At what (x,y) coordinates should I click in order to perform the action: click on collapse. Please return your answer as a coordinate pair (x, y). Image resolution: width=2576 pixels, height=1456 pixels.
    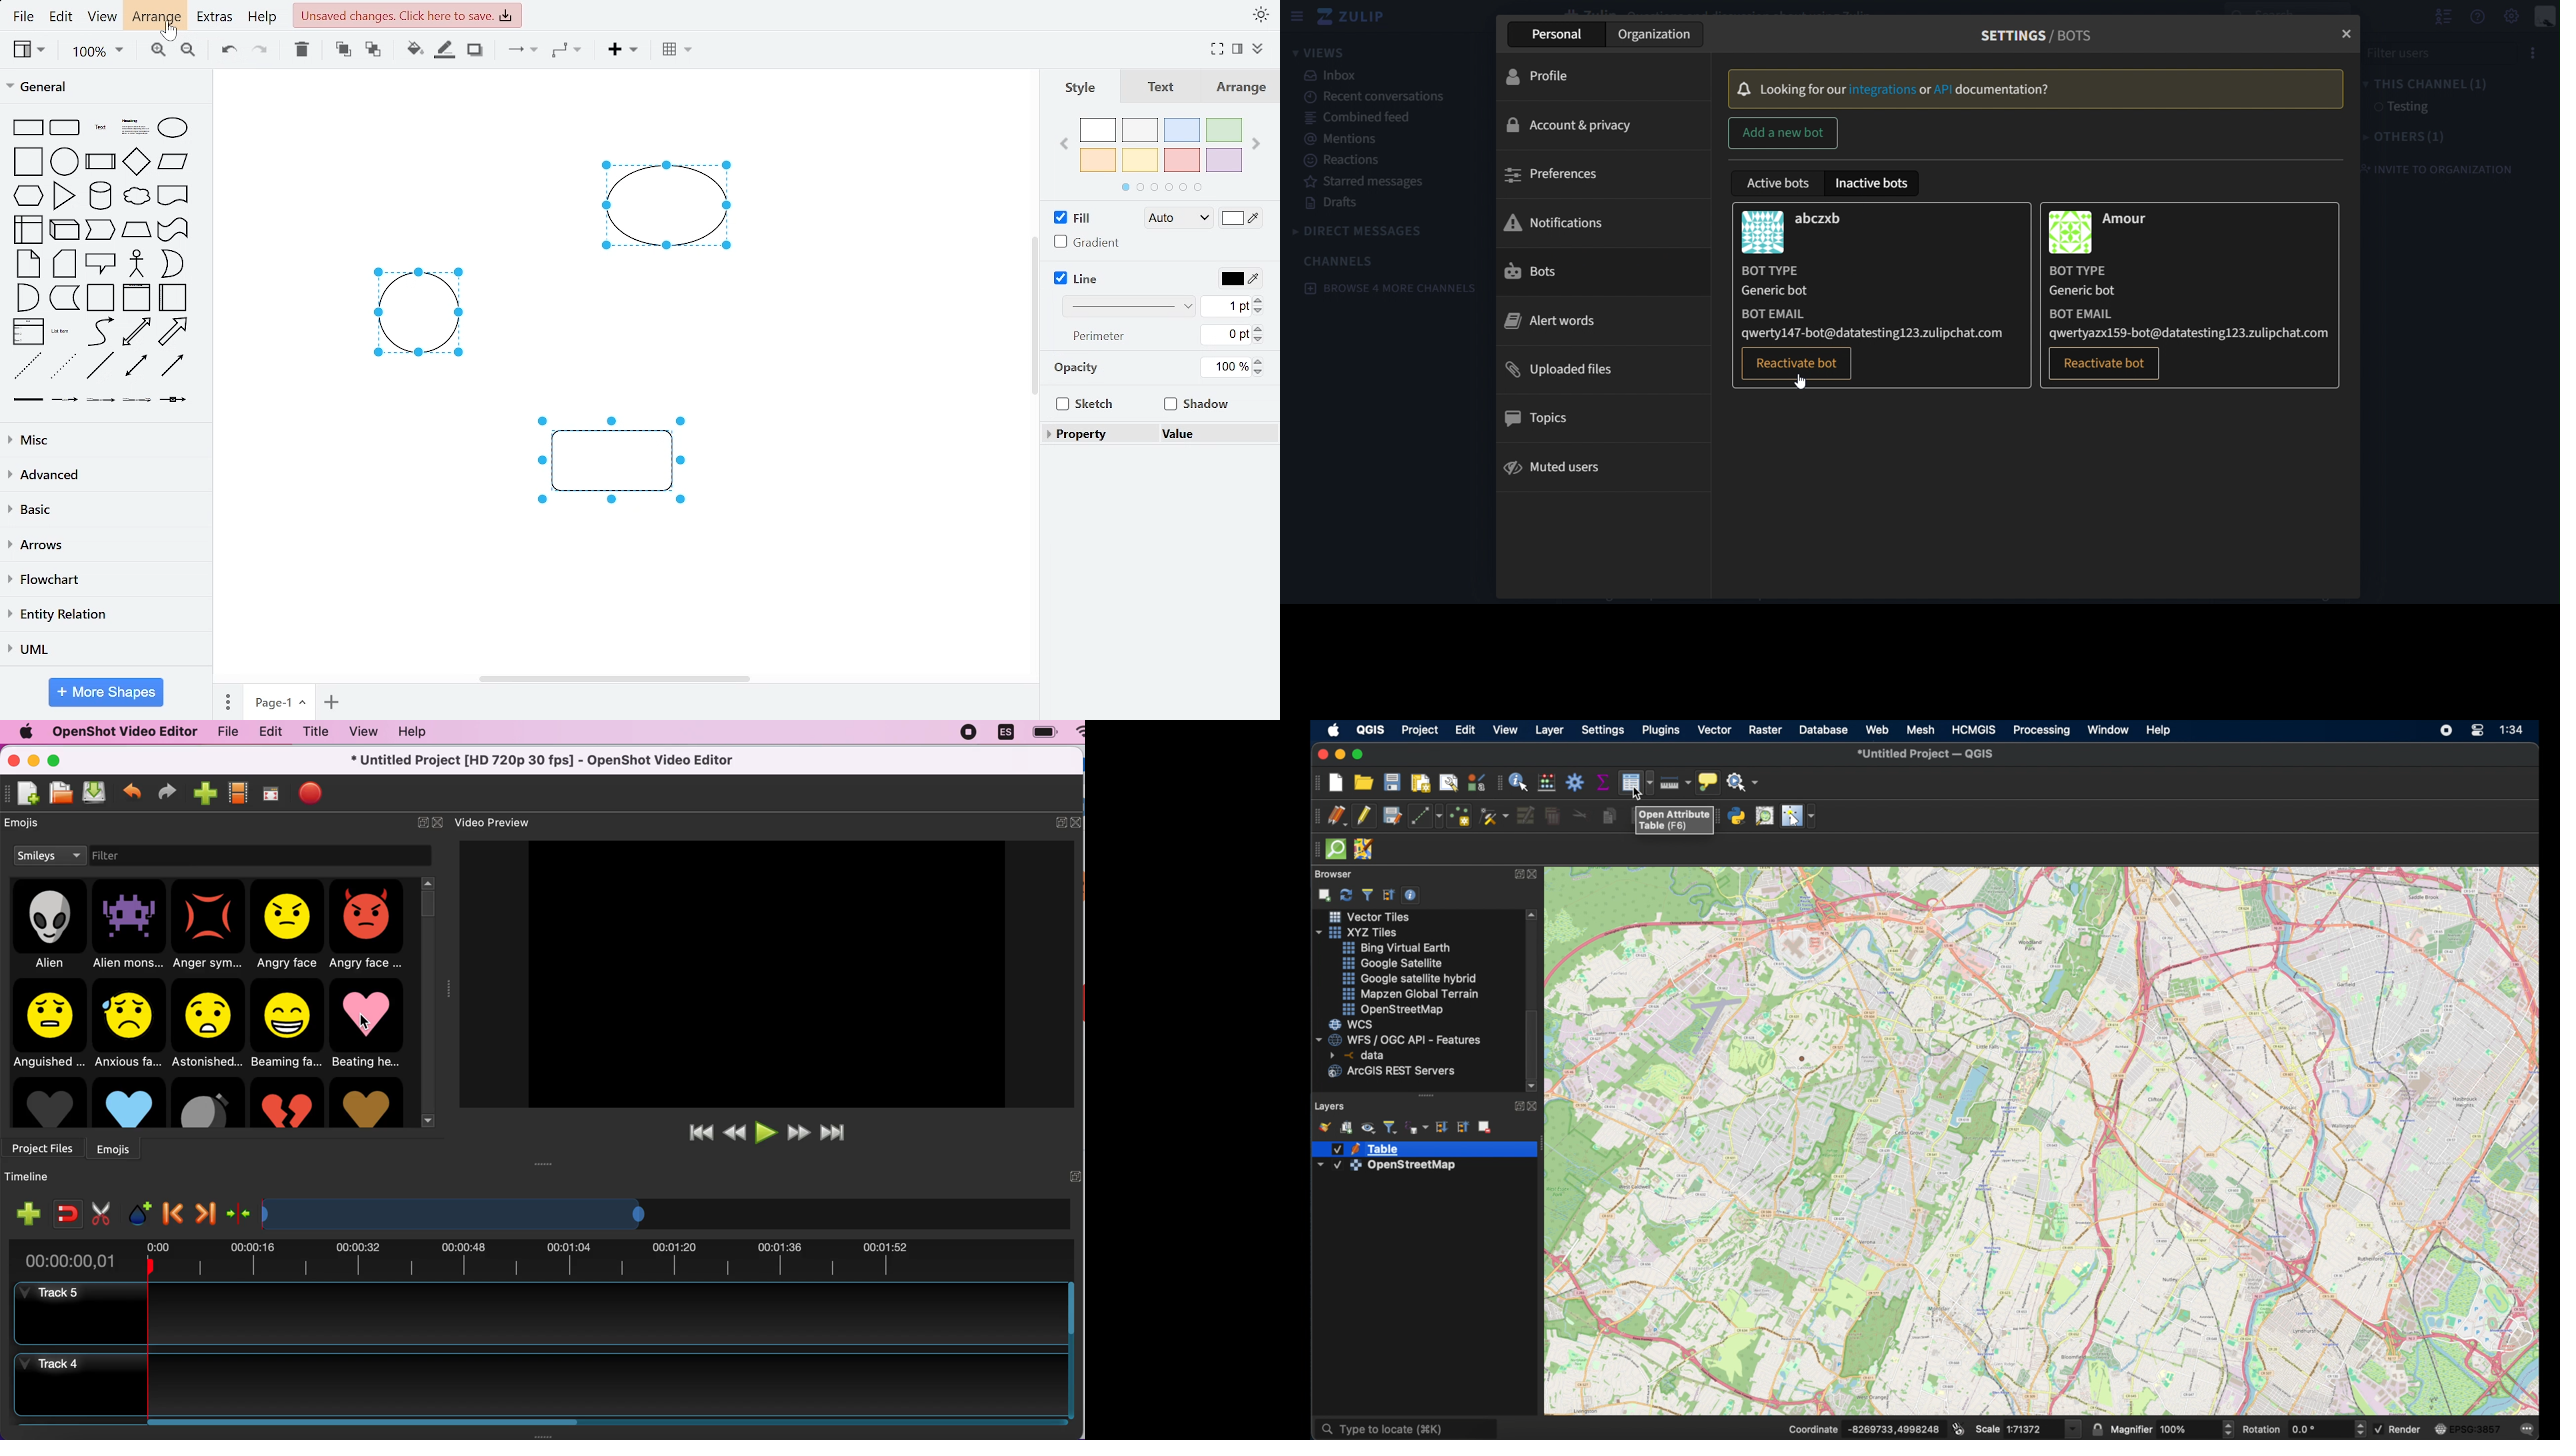
    Looking at the image, I should click on (1258, 49).